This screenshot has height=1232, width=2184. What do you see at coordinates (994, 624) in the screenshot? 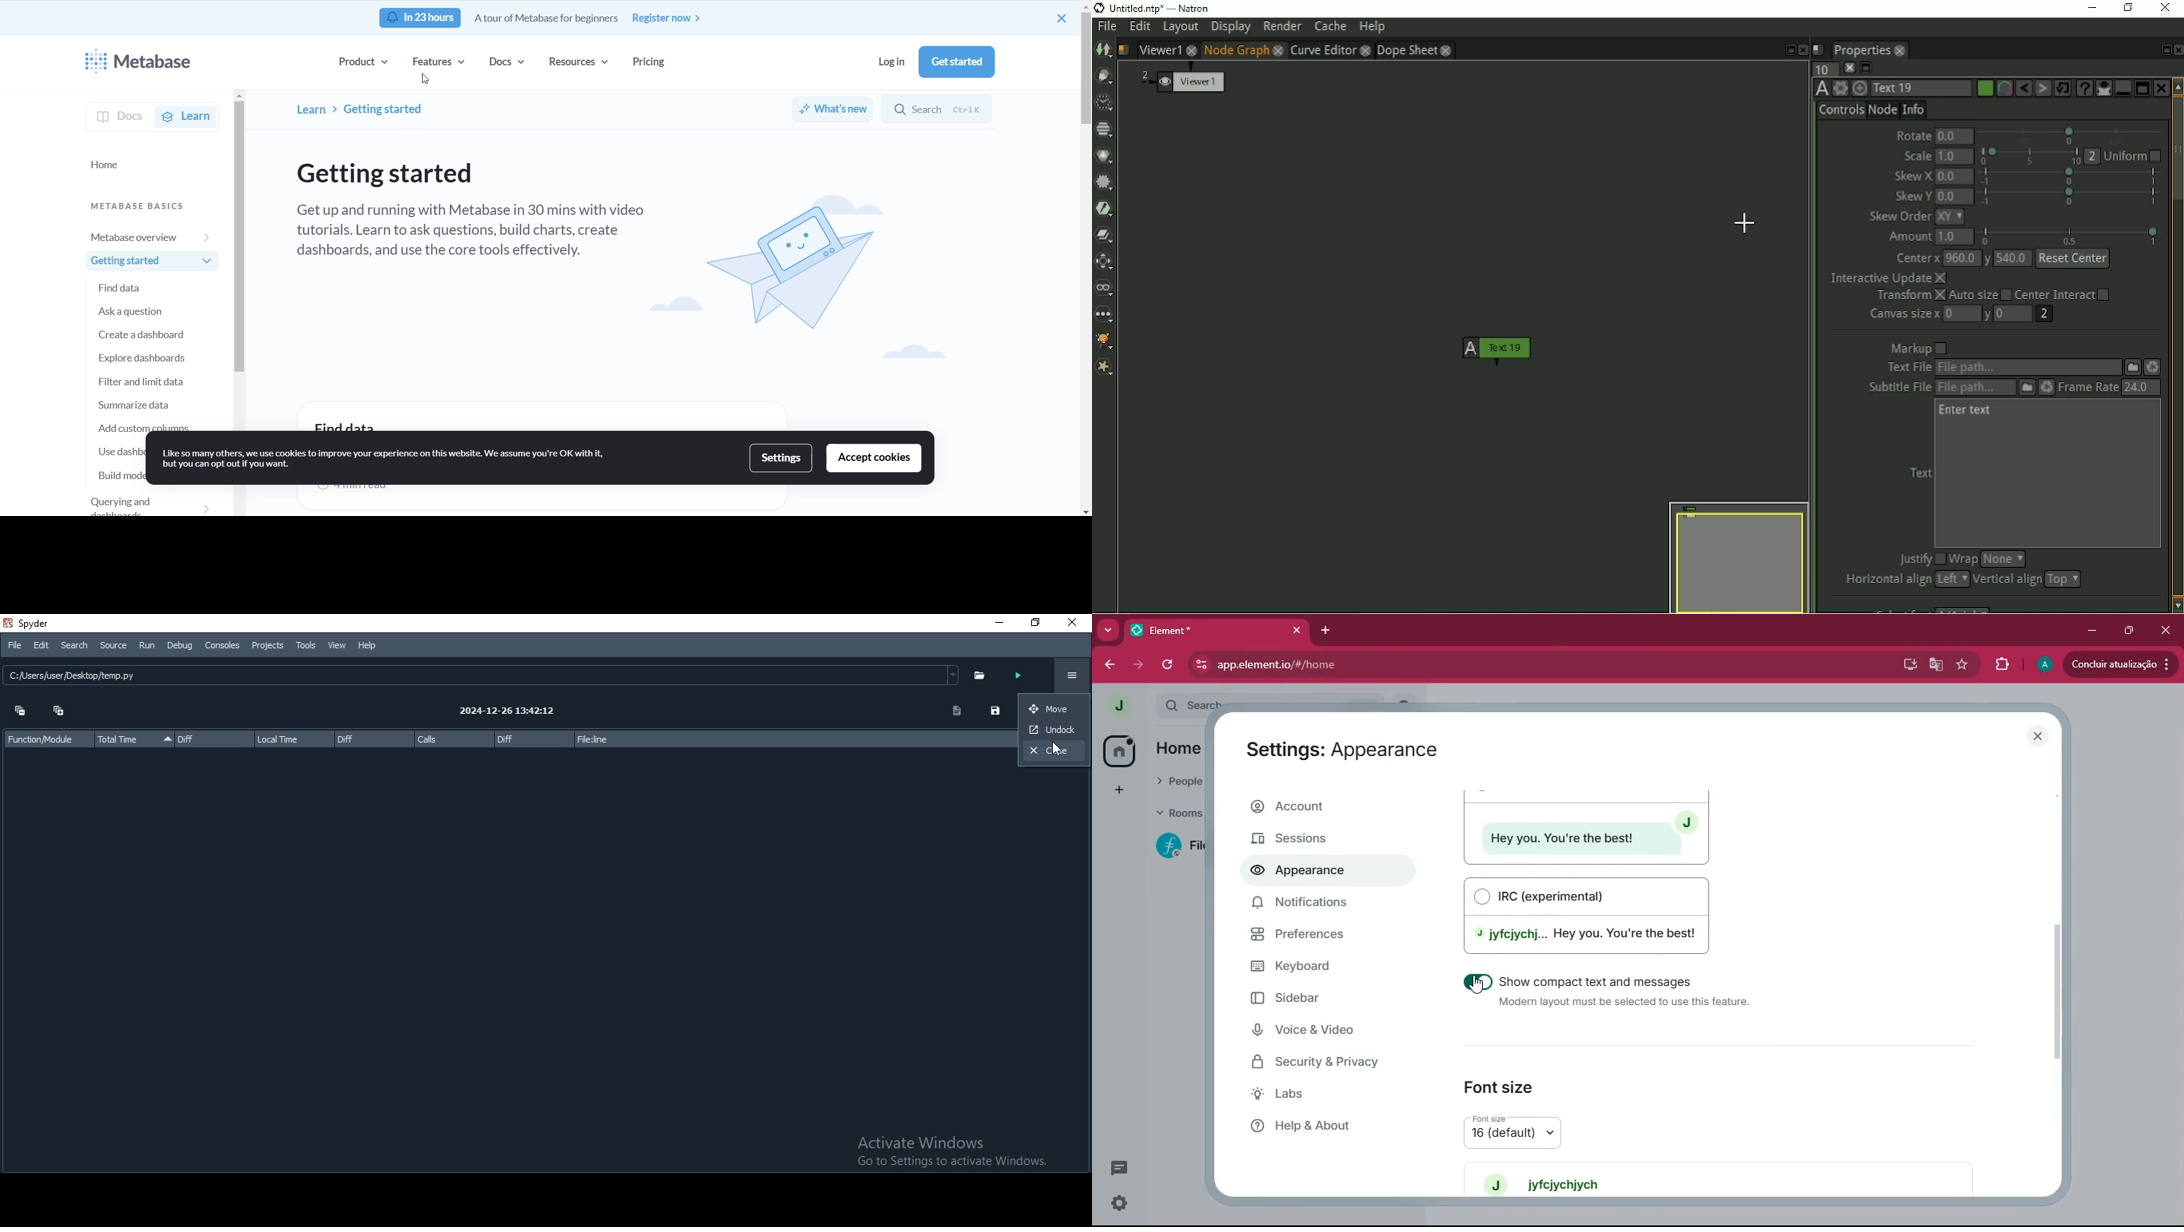
I see `Minimise` at bounding box center [994, 624].